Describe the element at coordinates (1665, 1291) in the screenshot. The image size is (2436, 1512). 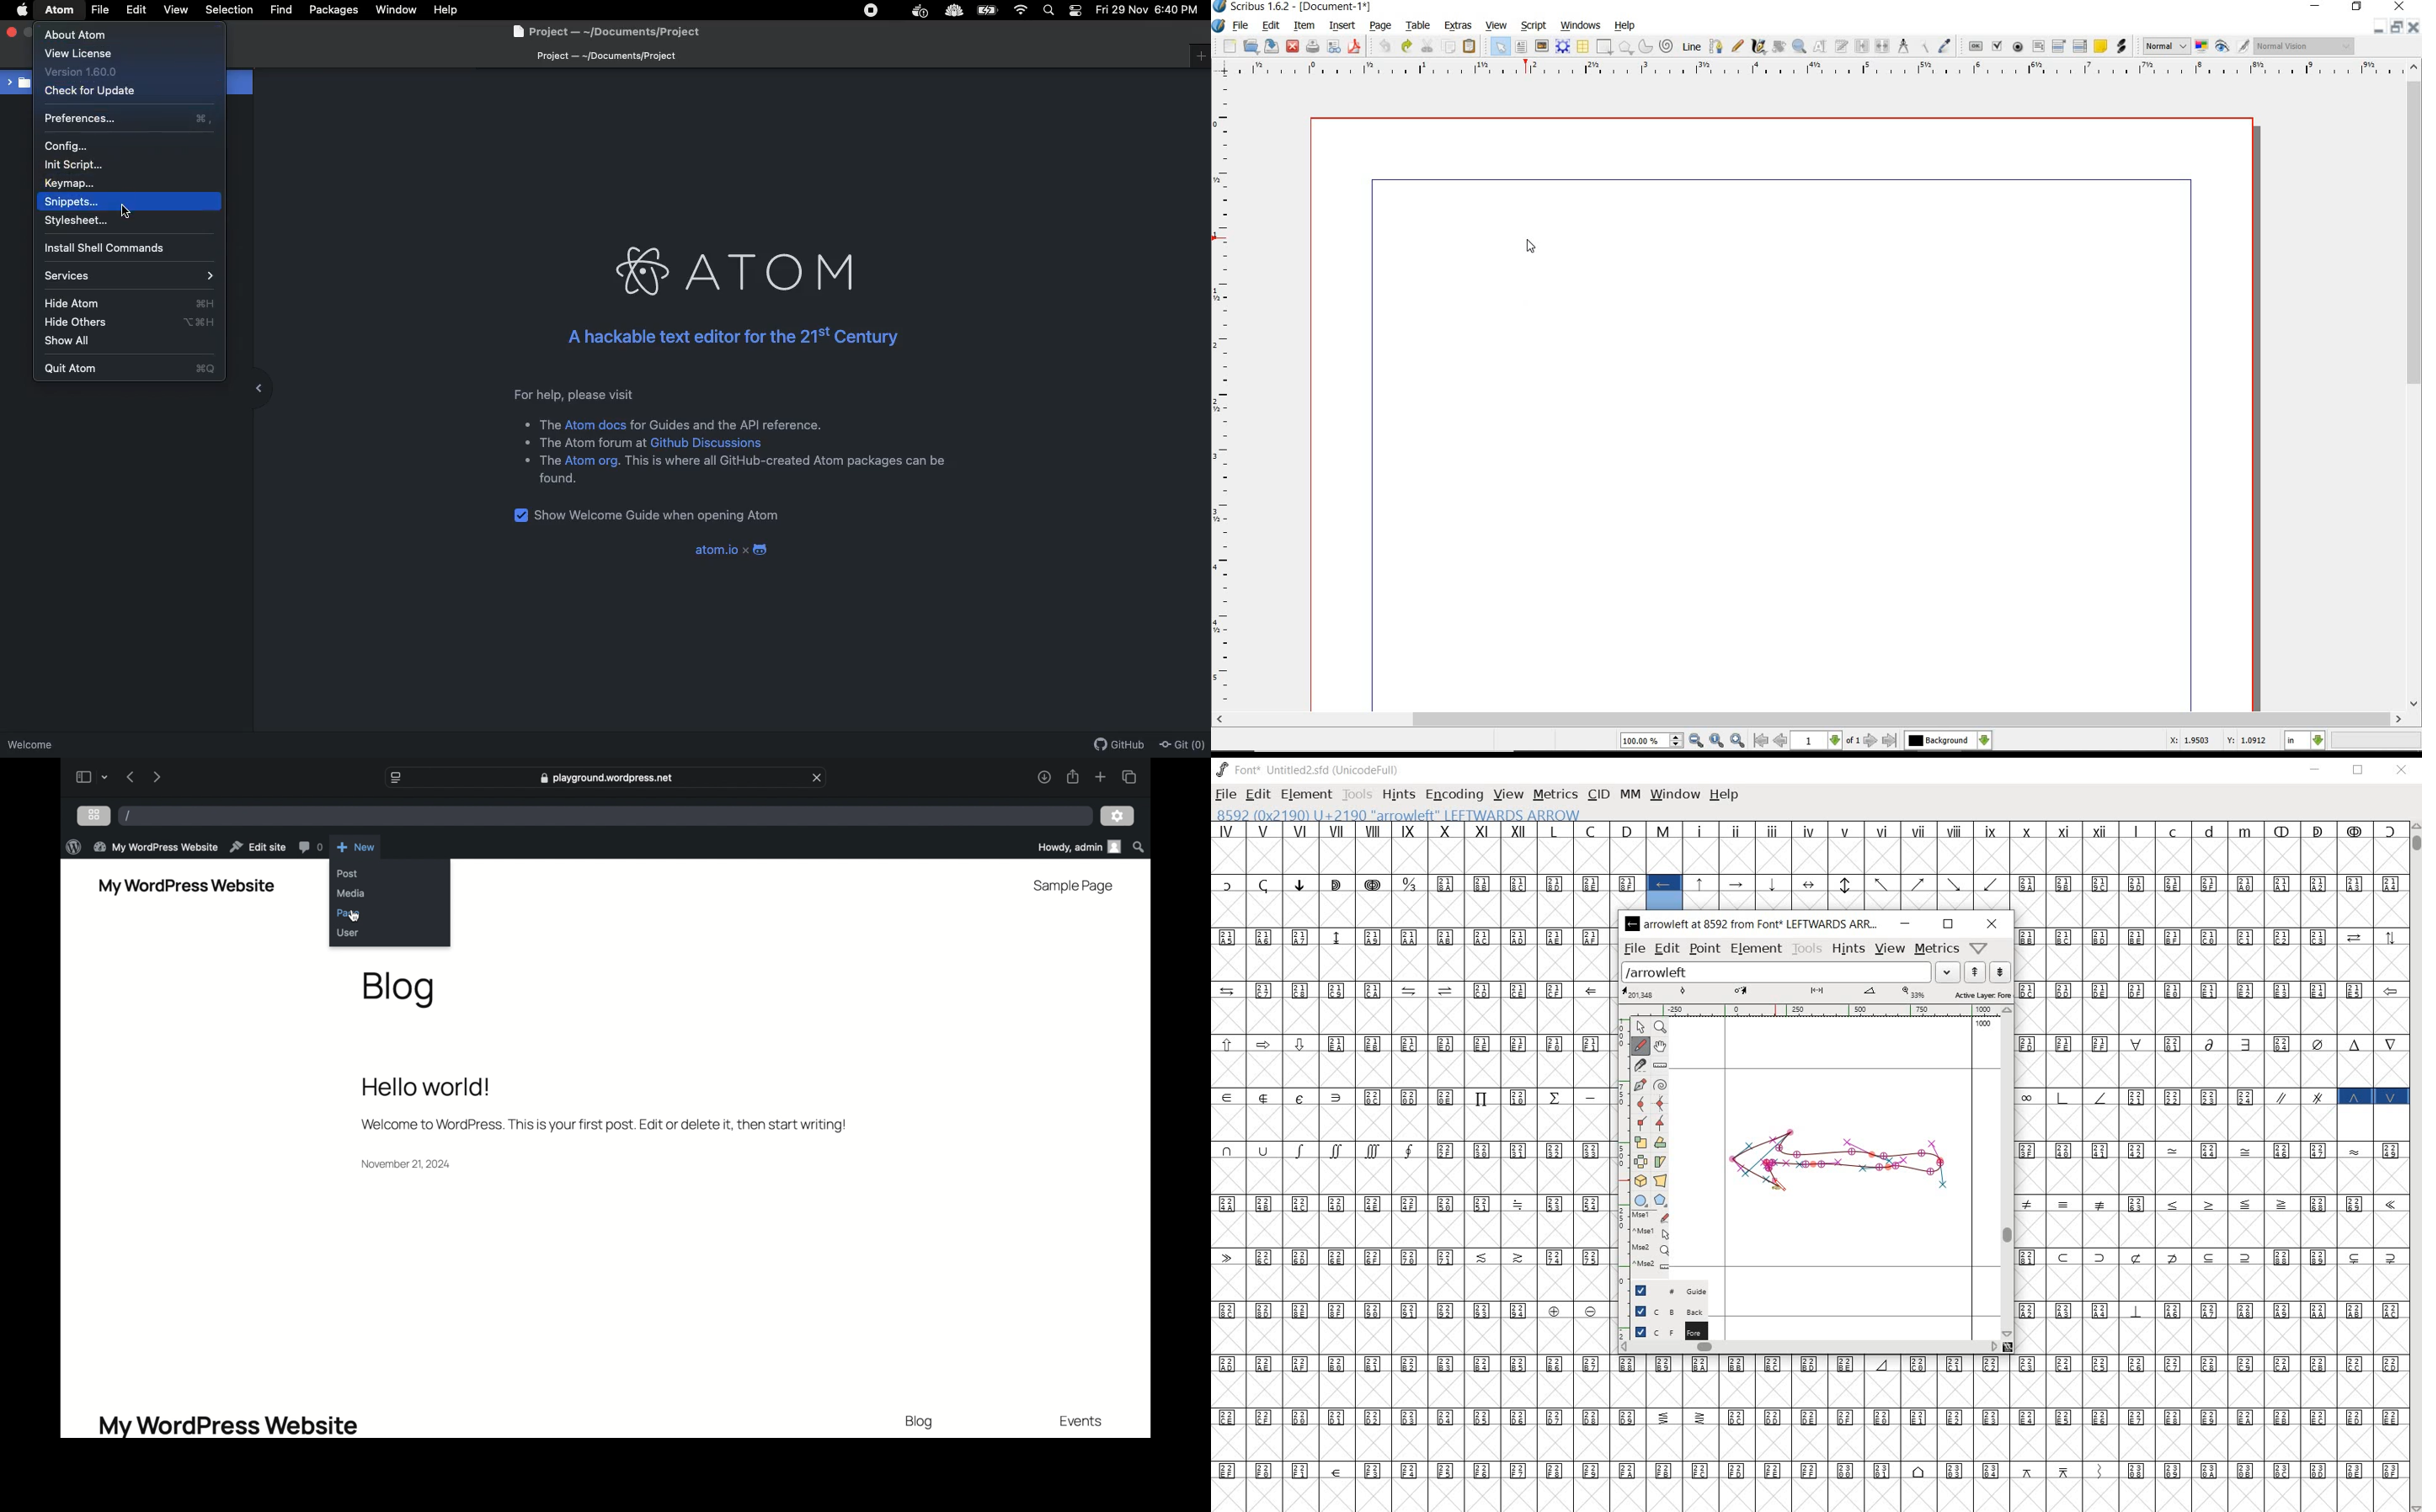
I see `Guide` at that location.